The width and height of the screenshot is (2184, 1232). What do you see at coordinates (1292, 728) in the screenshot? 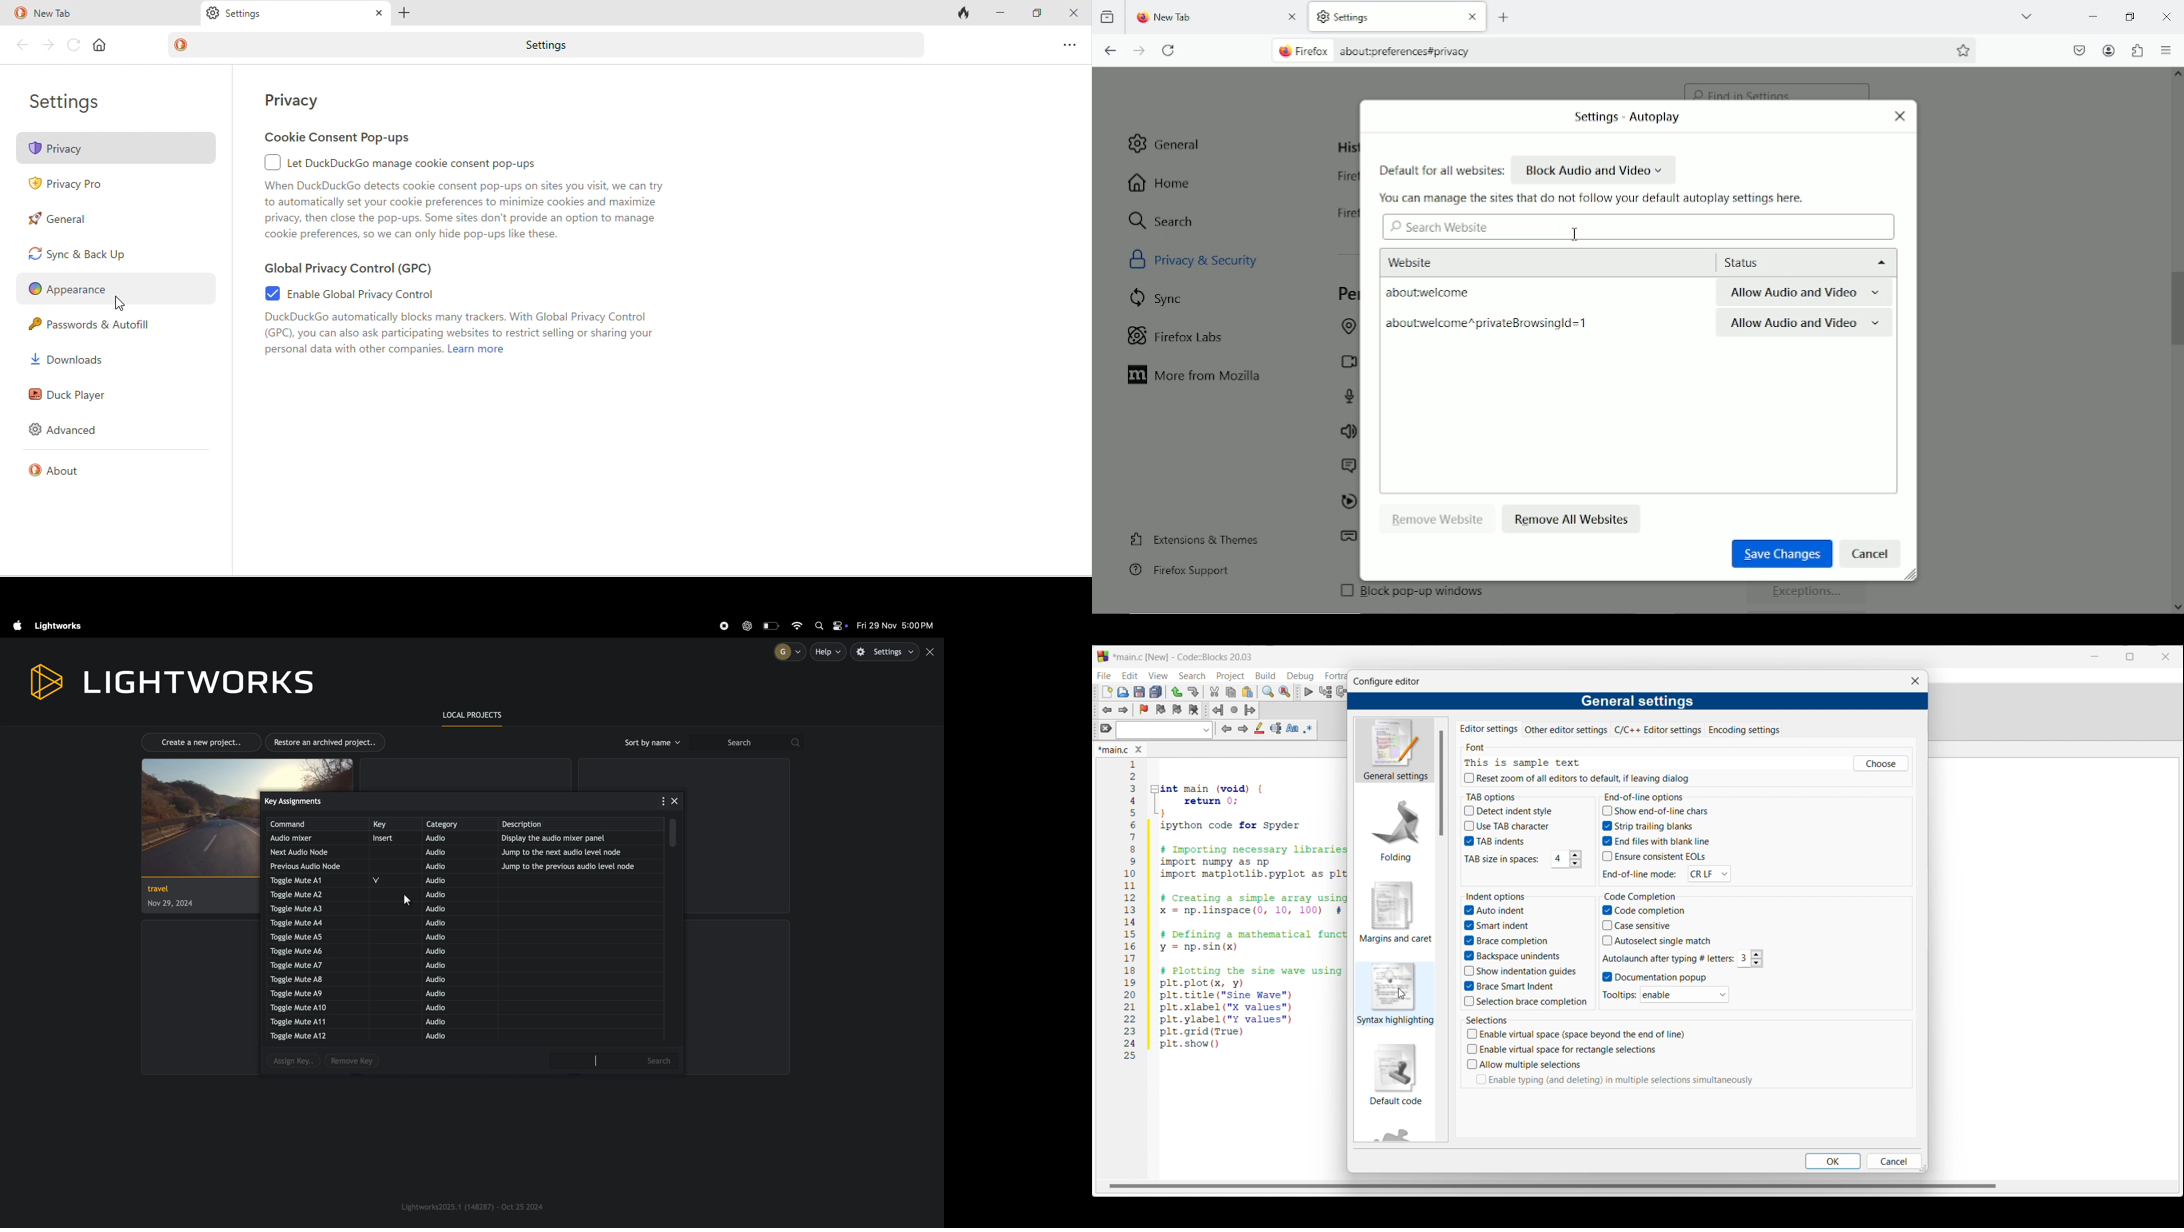
I see `Match case` at bounding box center [1292, 728].